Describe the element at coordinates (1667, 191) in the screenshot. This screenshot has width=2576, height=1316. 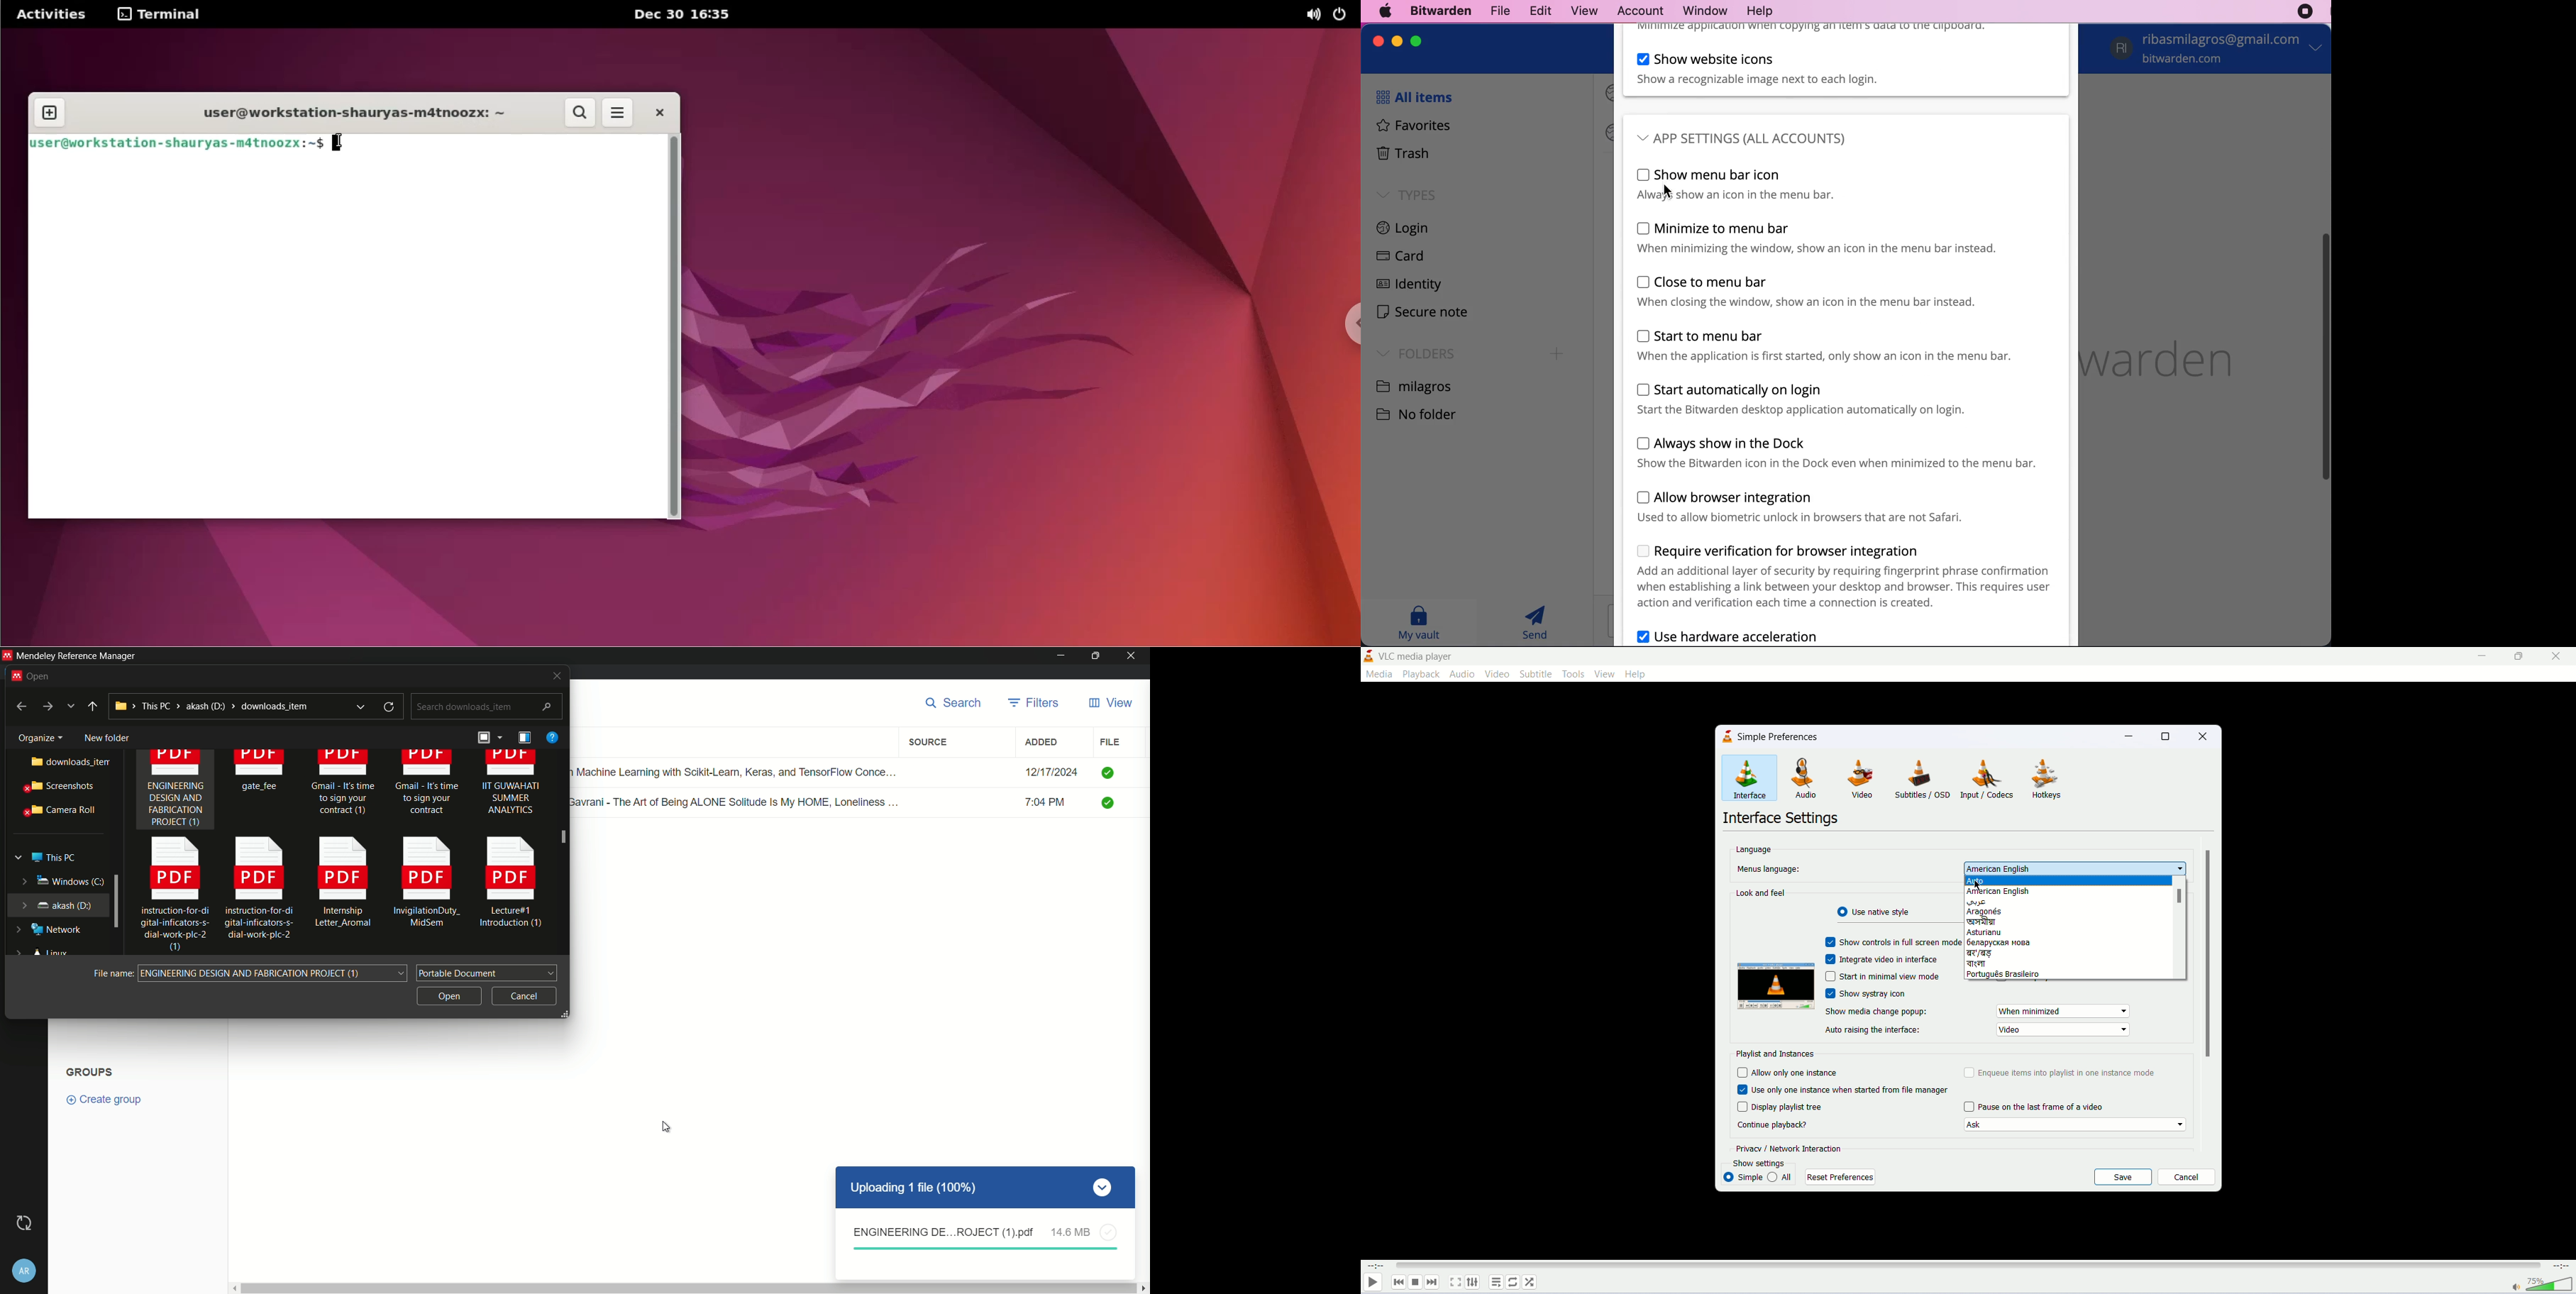
I see `Cursor` at that location.